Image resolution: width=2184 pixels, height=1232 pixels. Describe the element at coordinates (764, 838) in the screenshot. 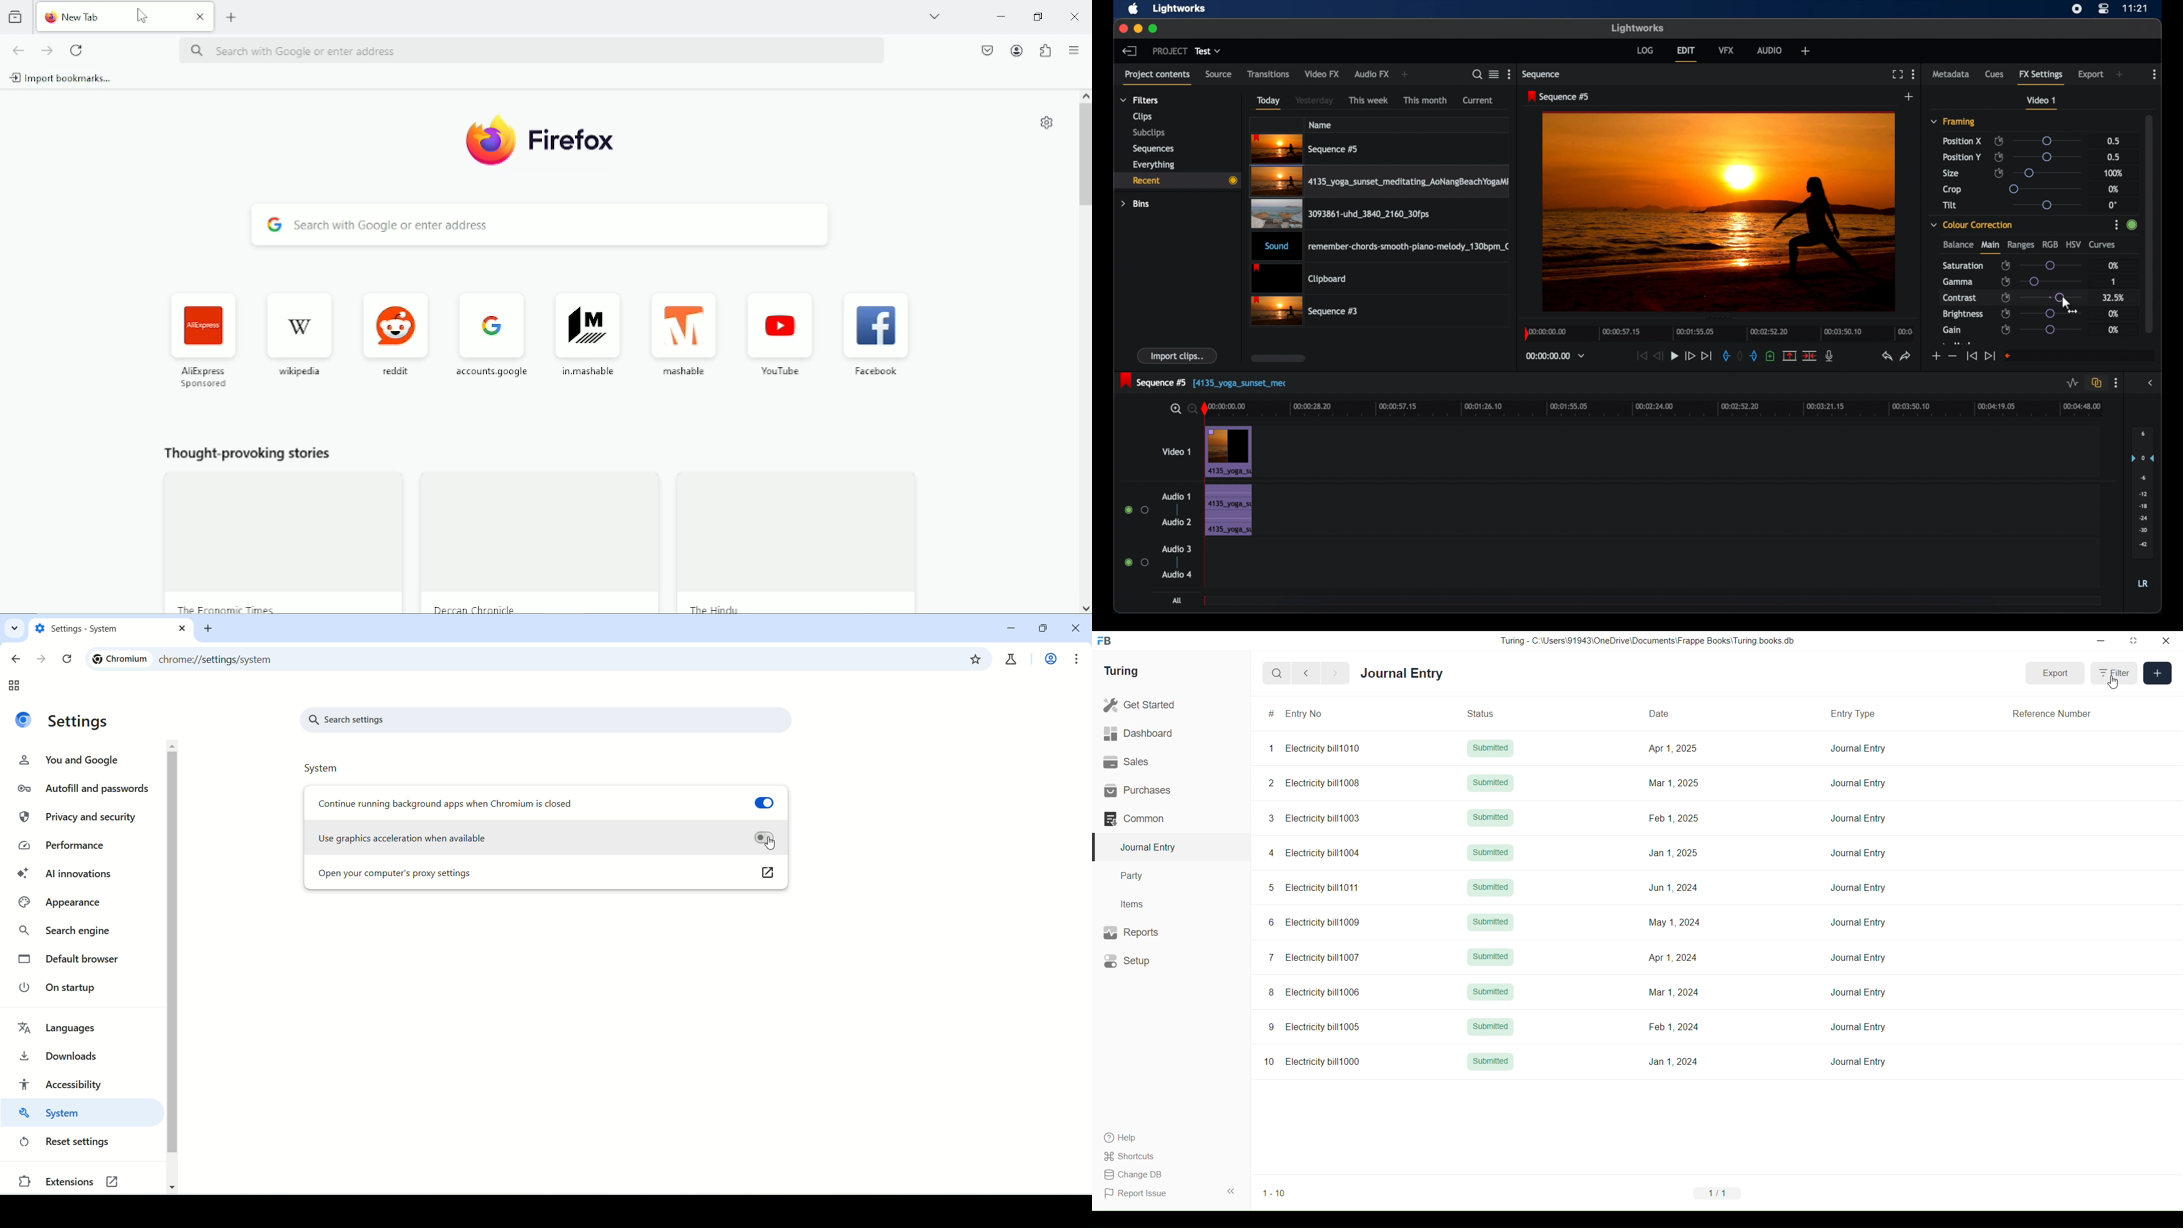

I see `toggle button` at that location.